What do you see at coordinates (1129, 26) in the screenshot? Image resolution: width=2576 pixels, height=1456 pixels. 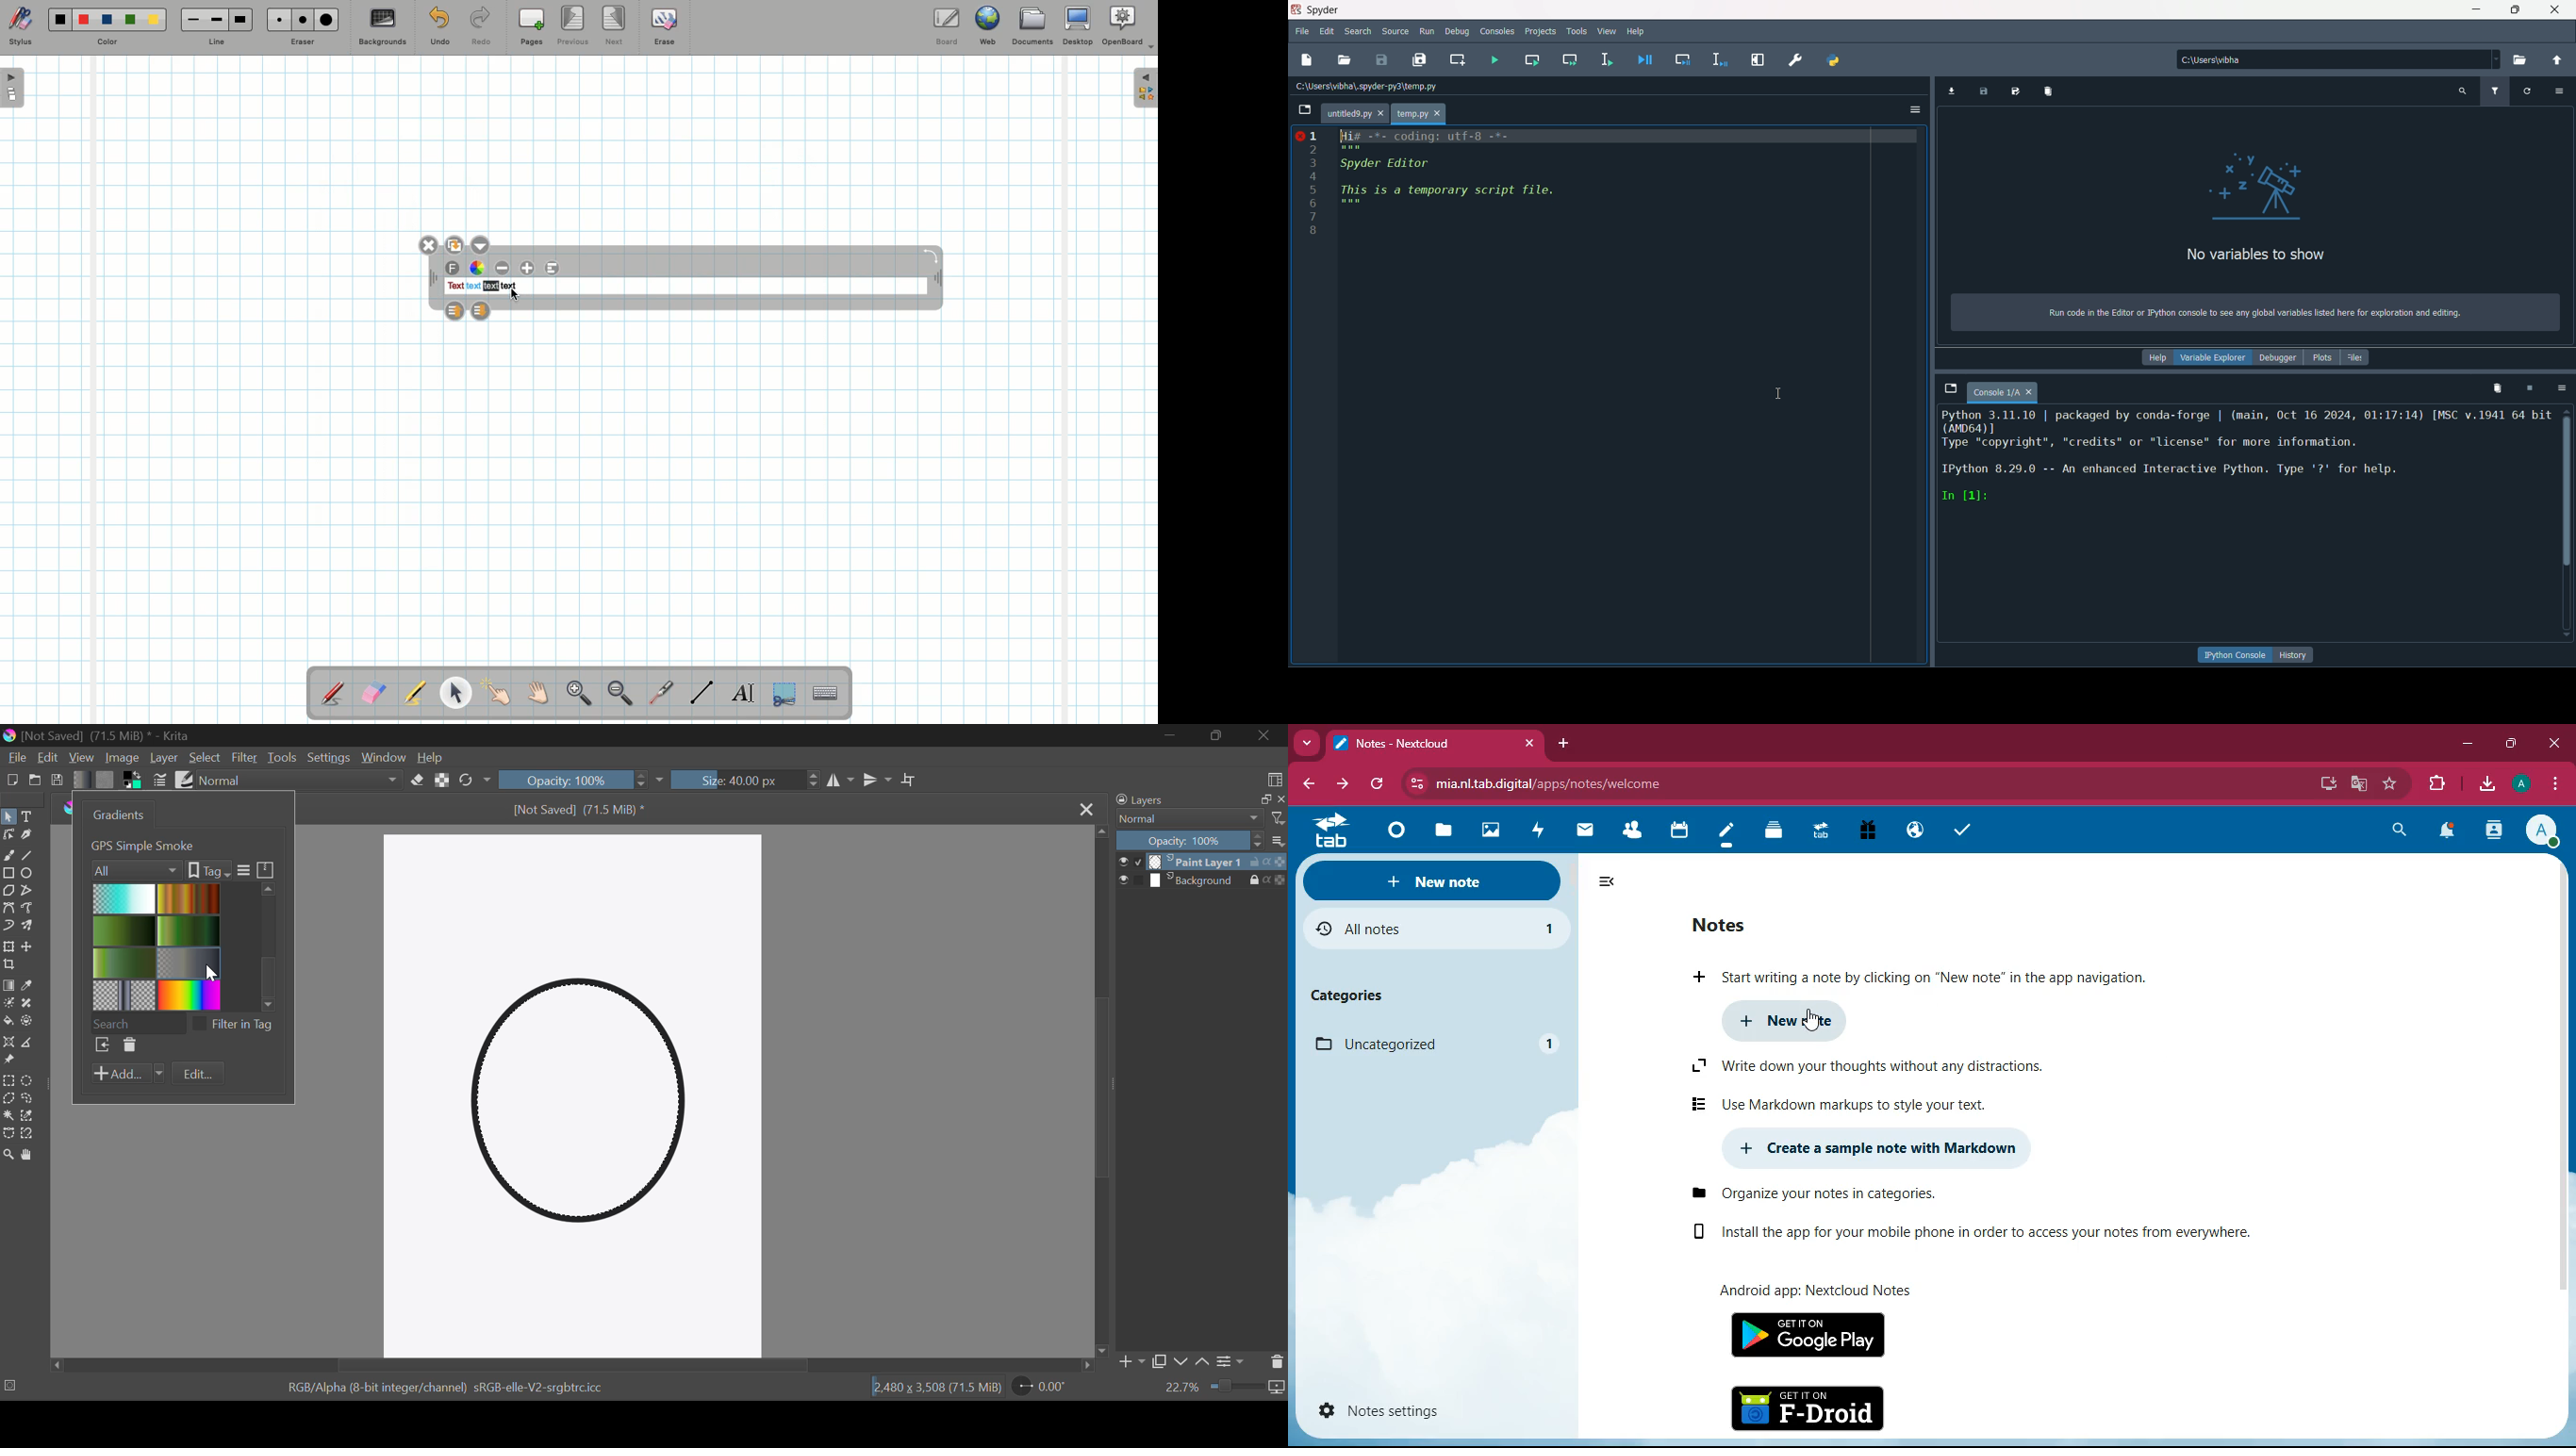 I see `OpenBoard` at bounding box center [1129, 26].